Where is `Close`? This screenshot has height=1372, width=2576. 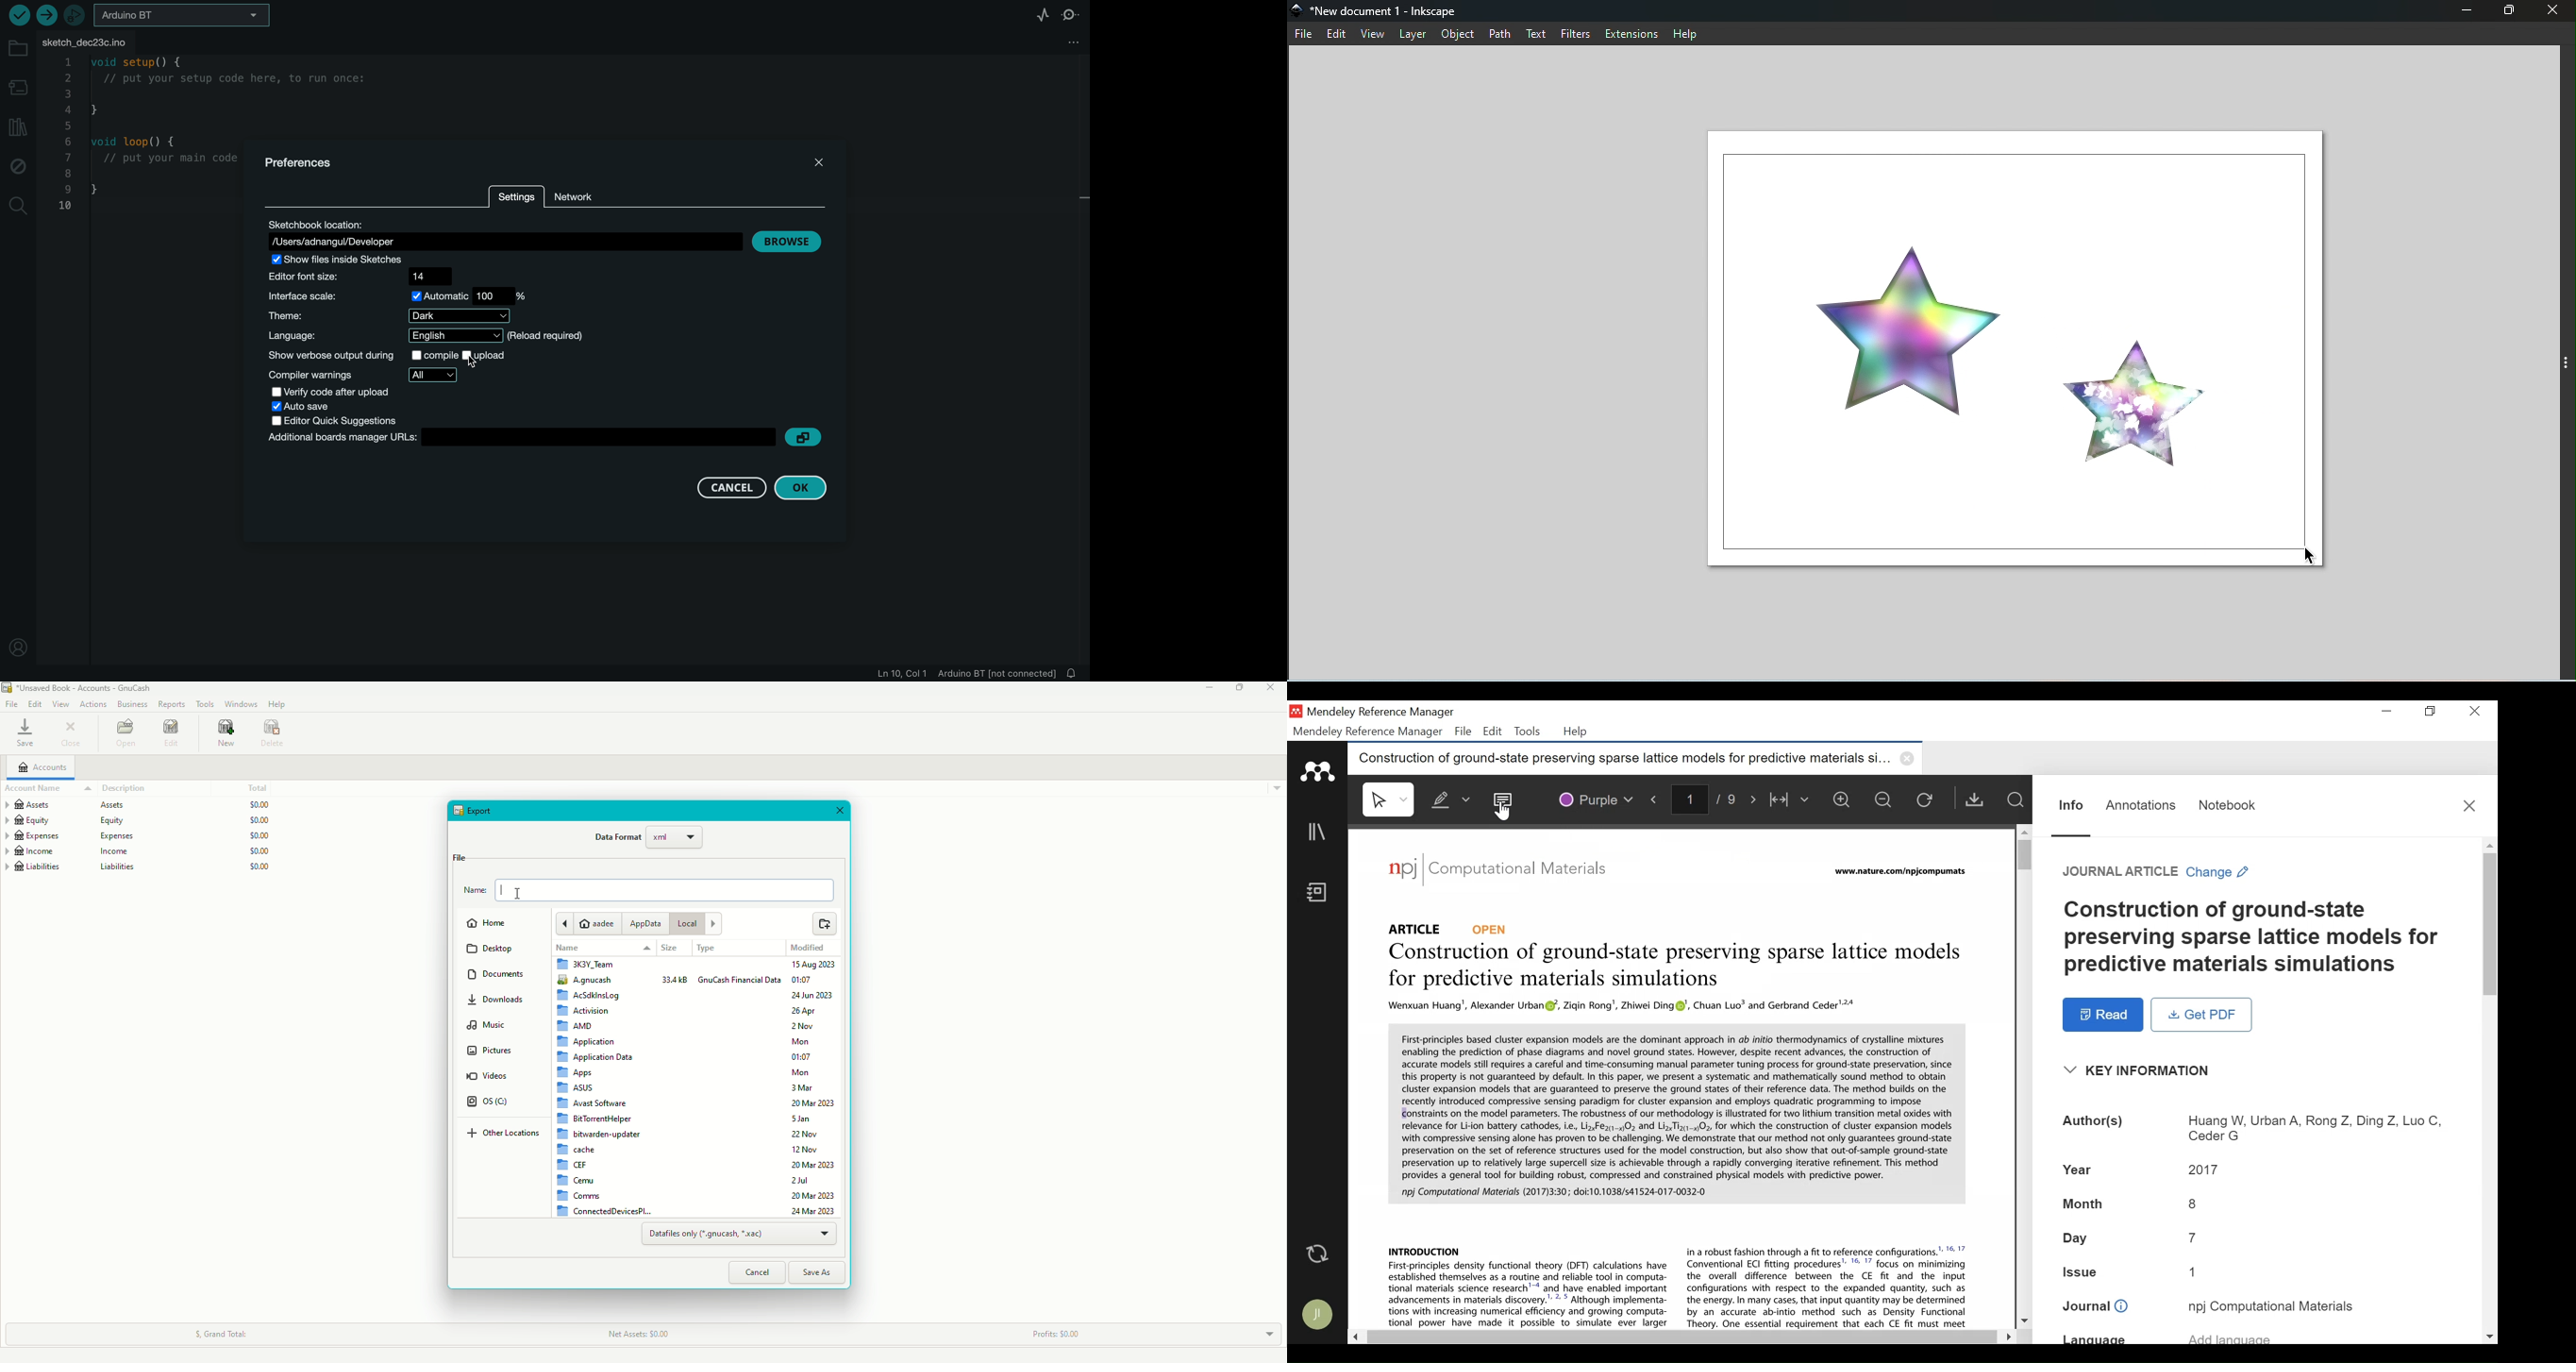
Close is located at coordinates (1273, 688).